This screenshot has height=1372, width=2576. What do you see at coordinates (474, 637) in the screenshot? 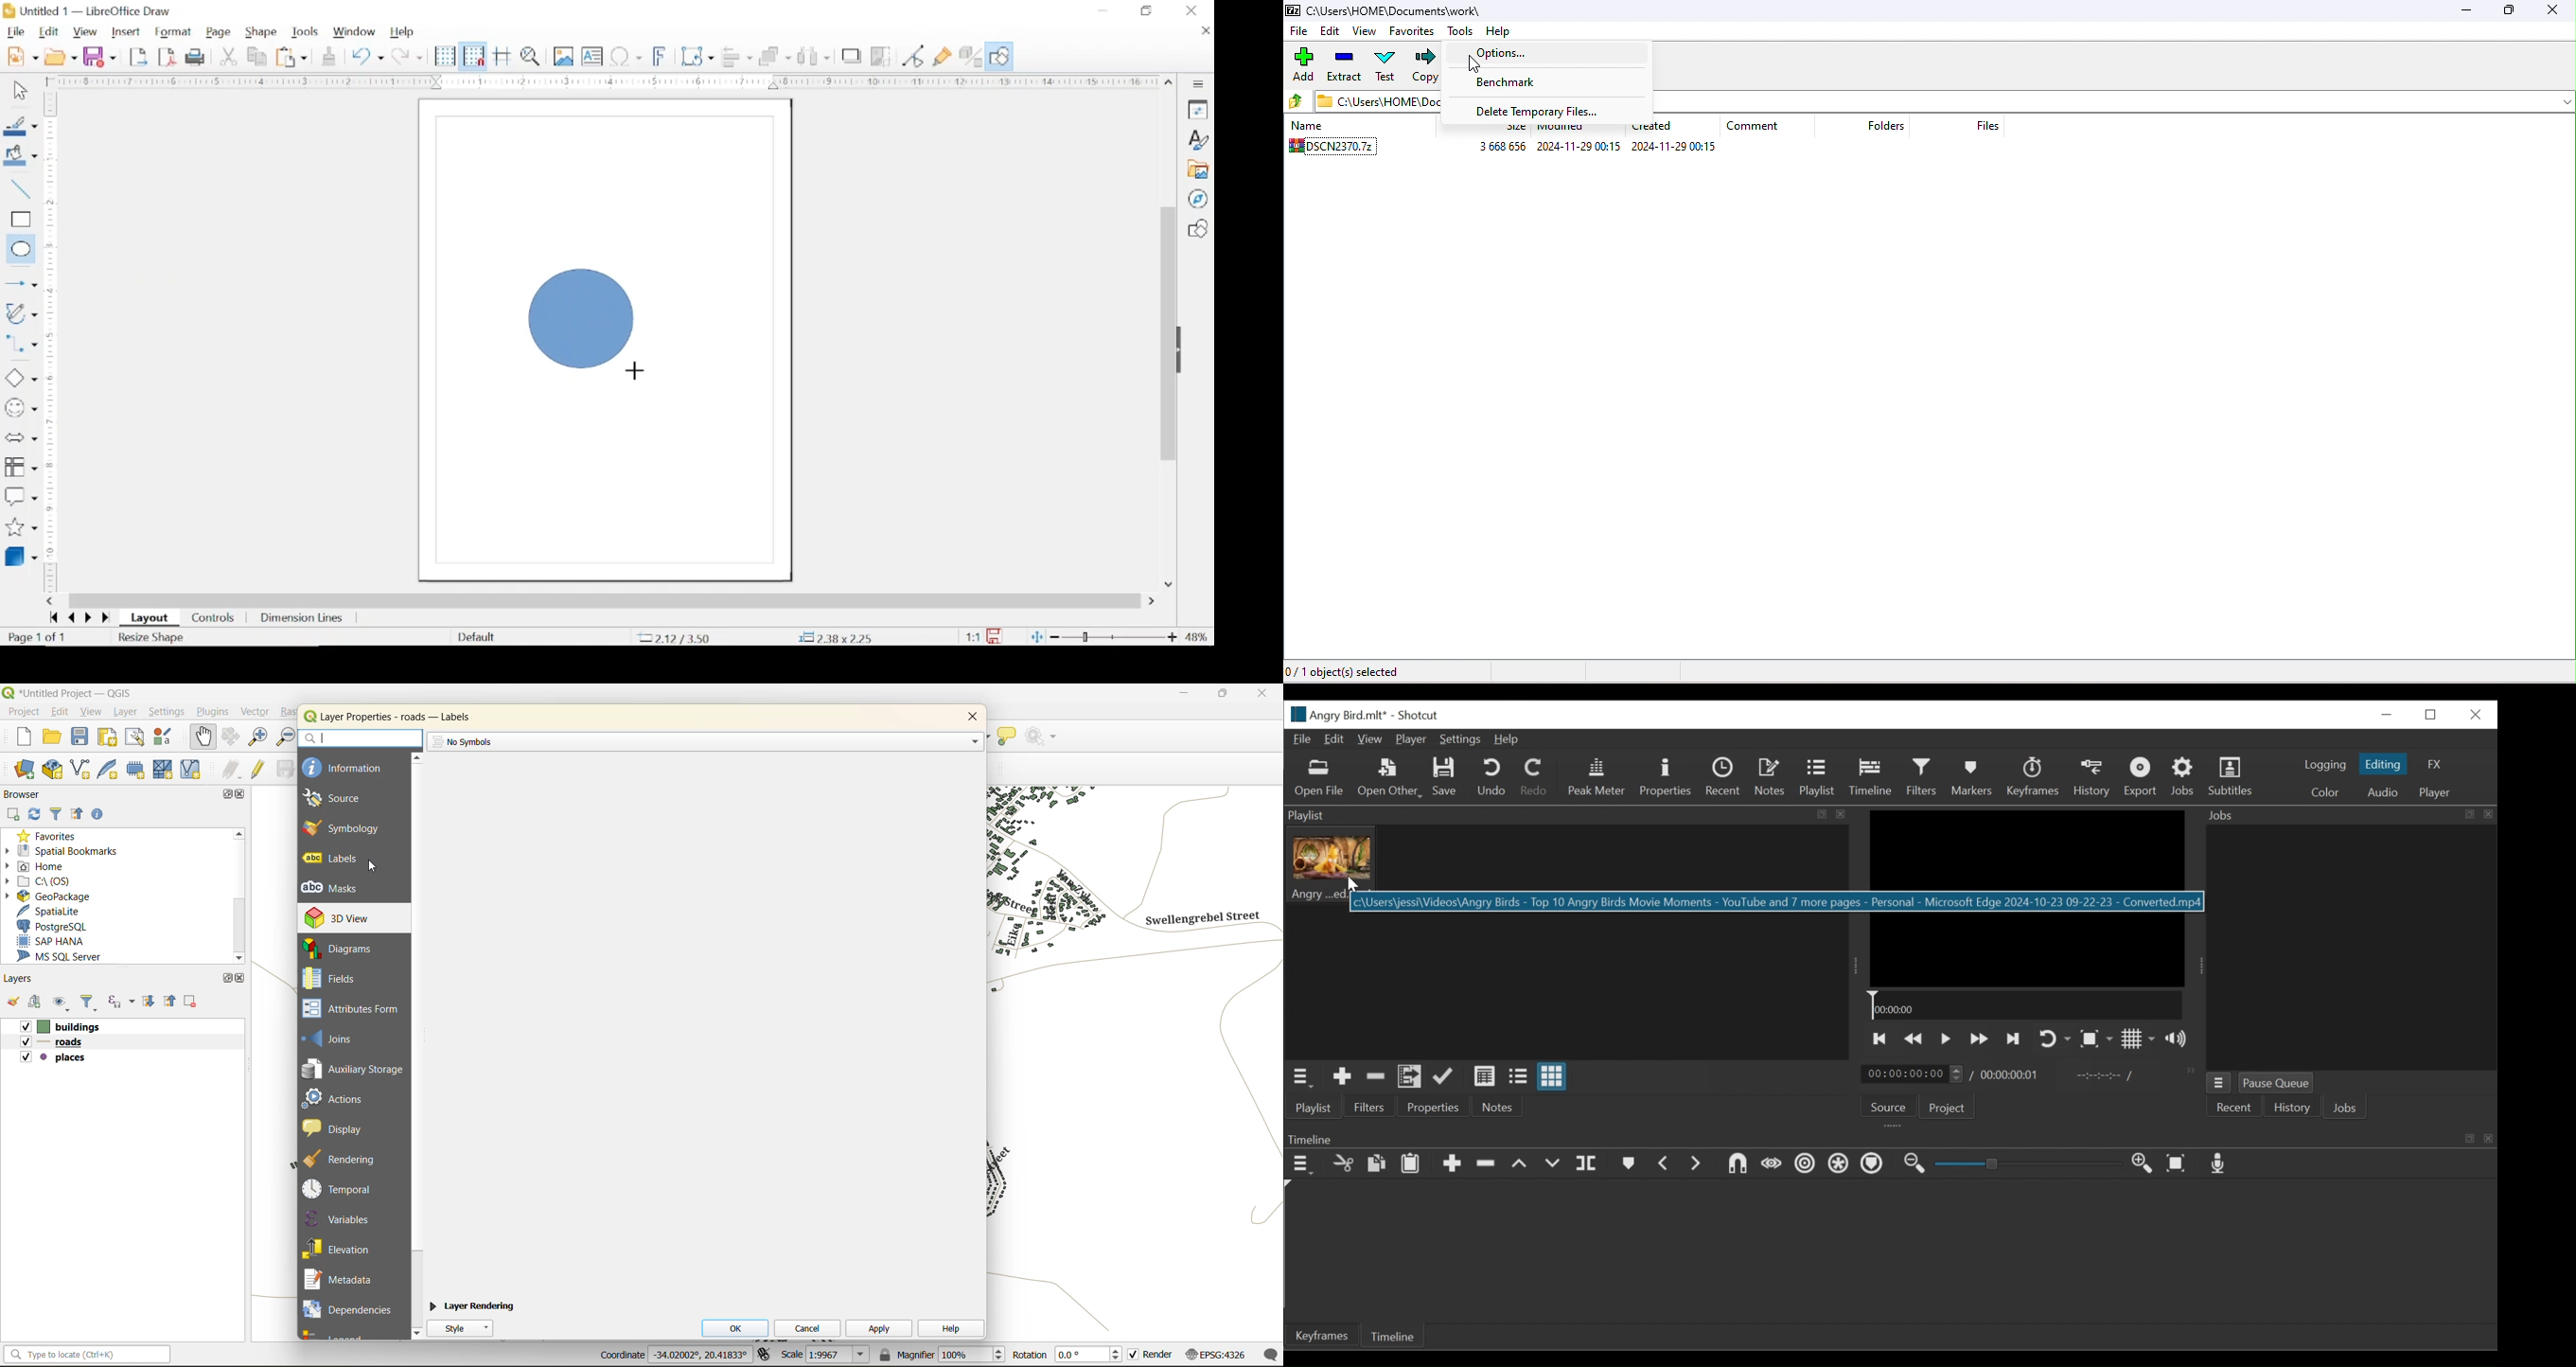
I see `deafult` at bounding box center [474, 637].